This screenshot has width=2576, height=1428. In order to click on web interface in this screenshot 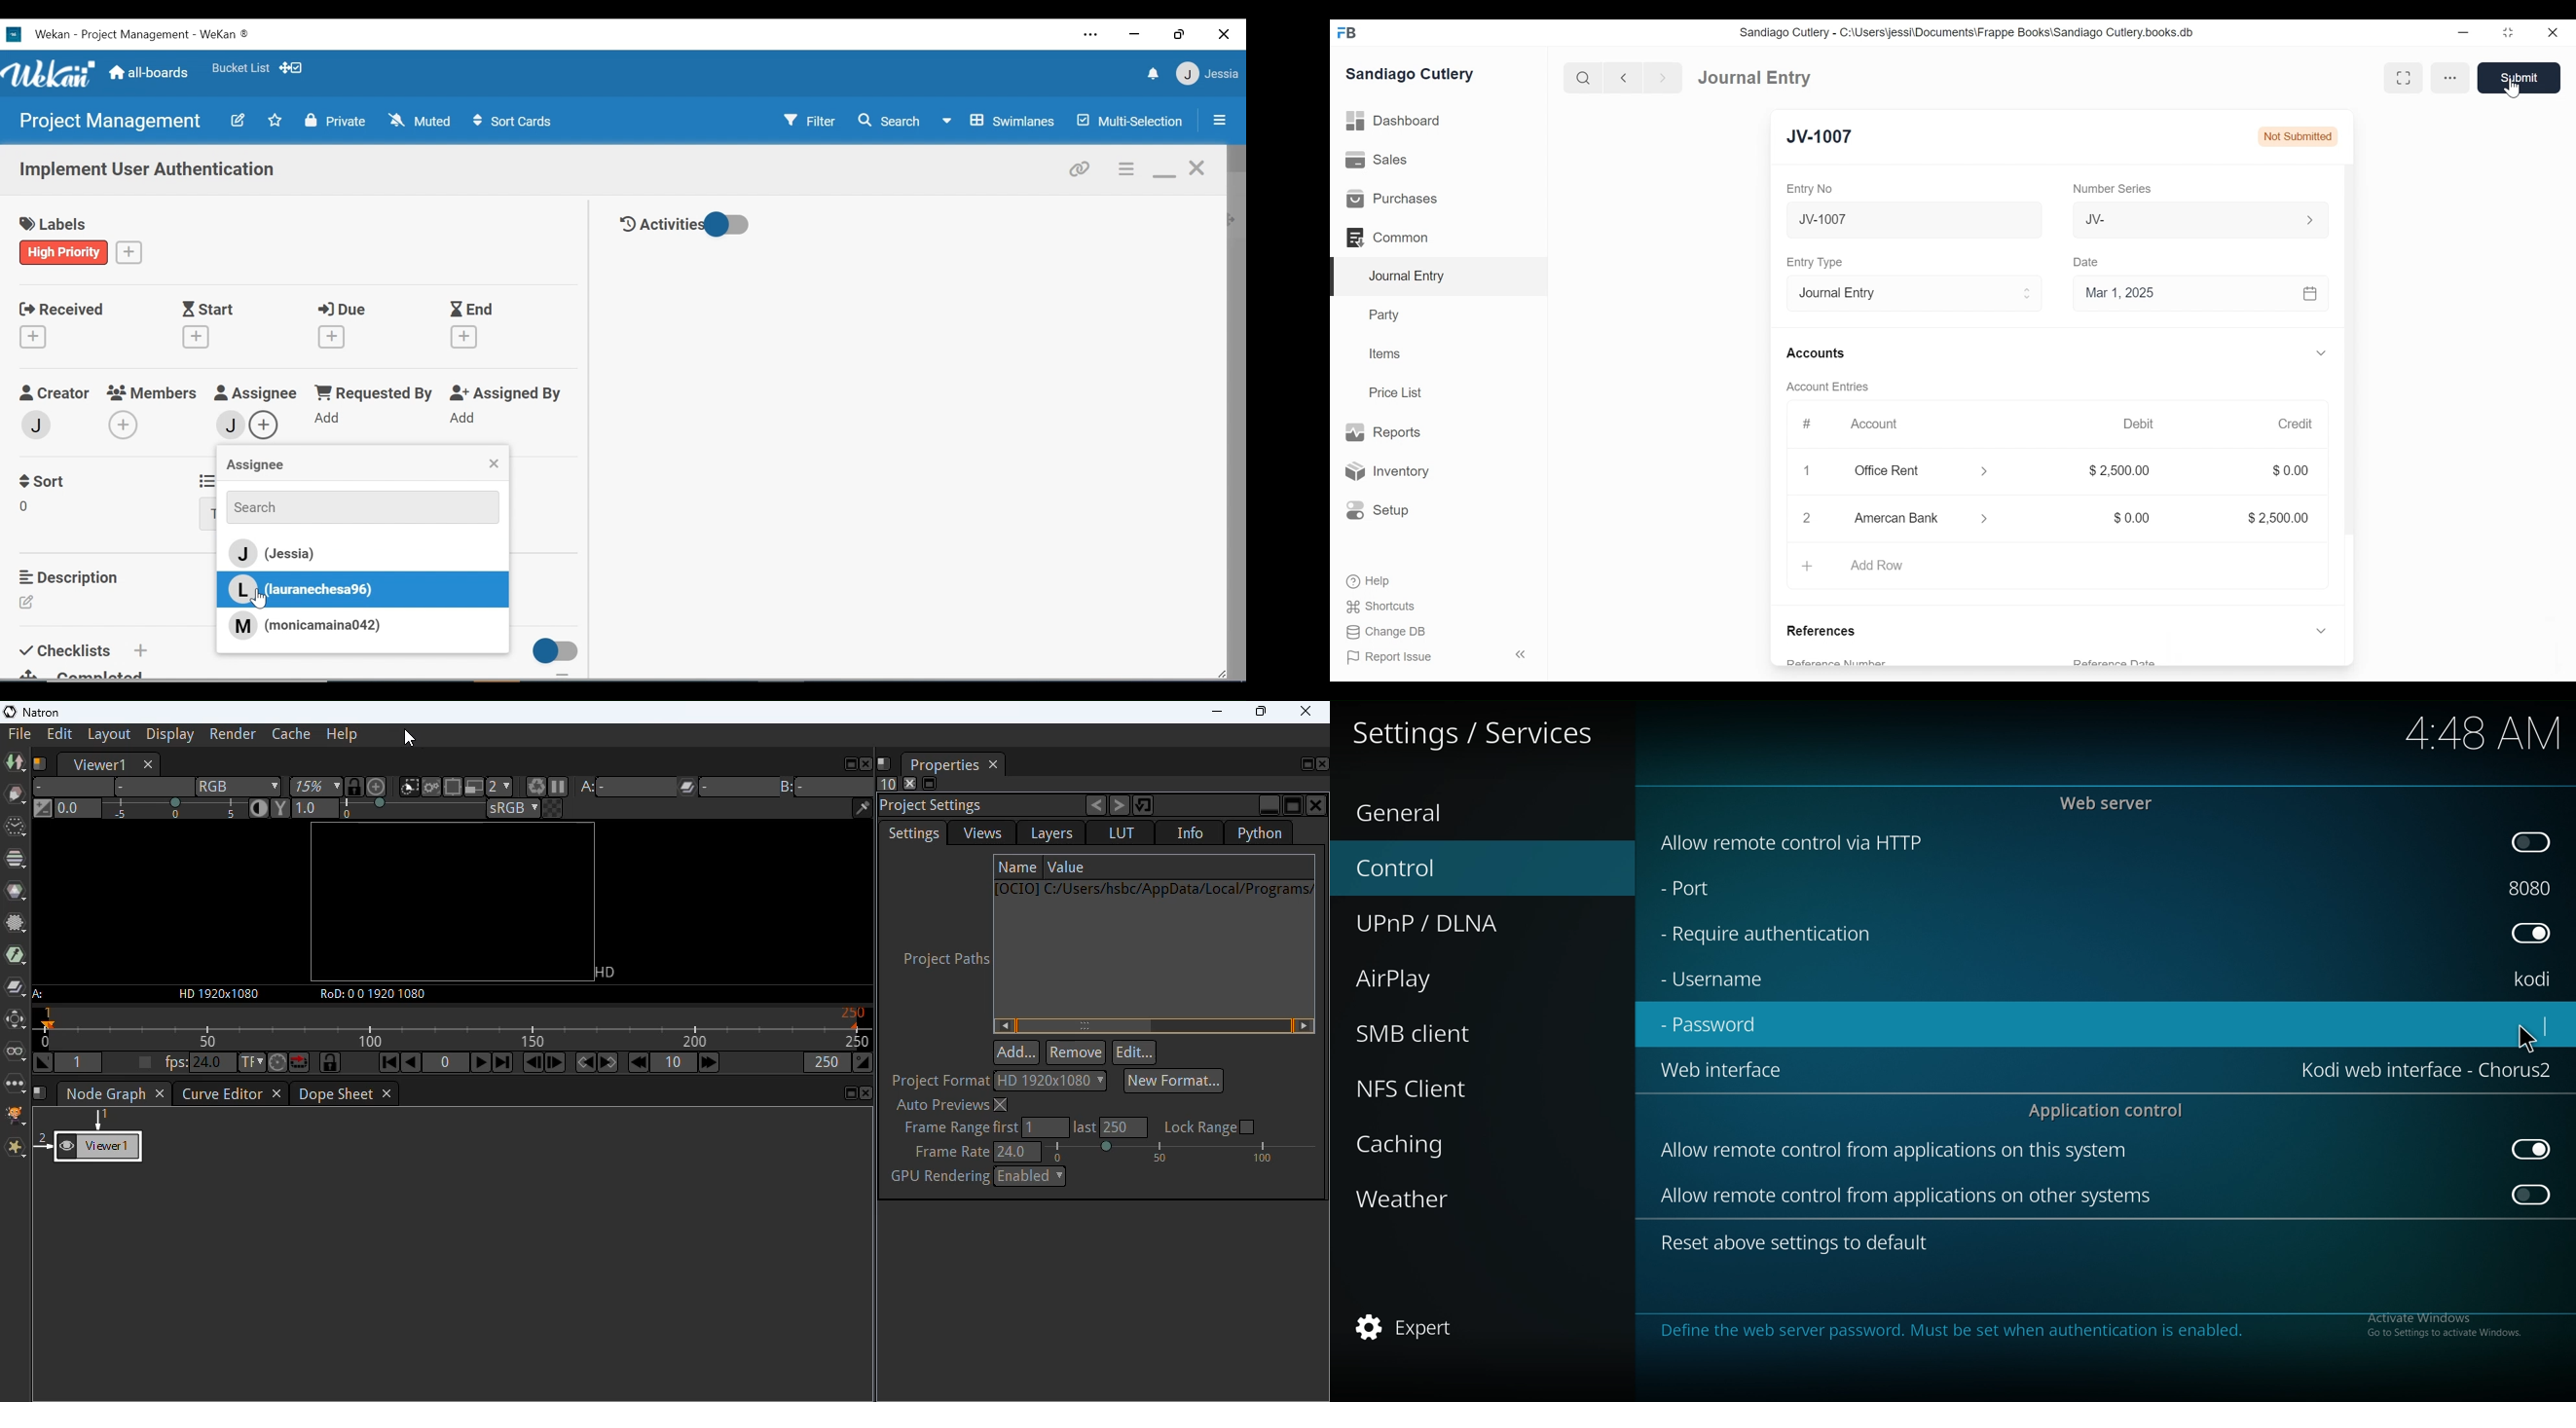, I will do `click(1721, 1072)`.